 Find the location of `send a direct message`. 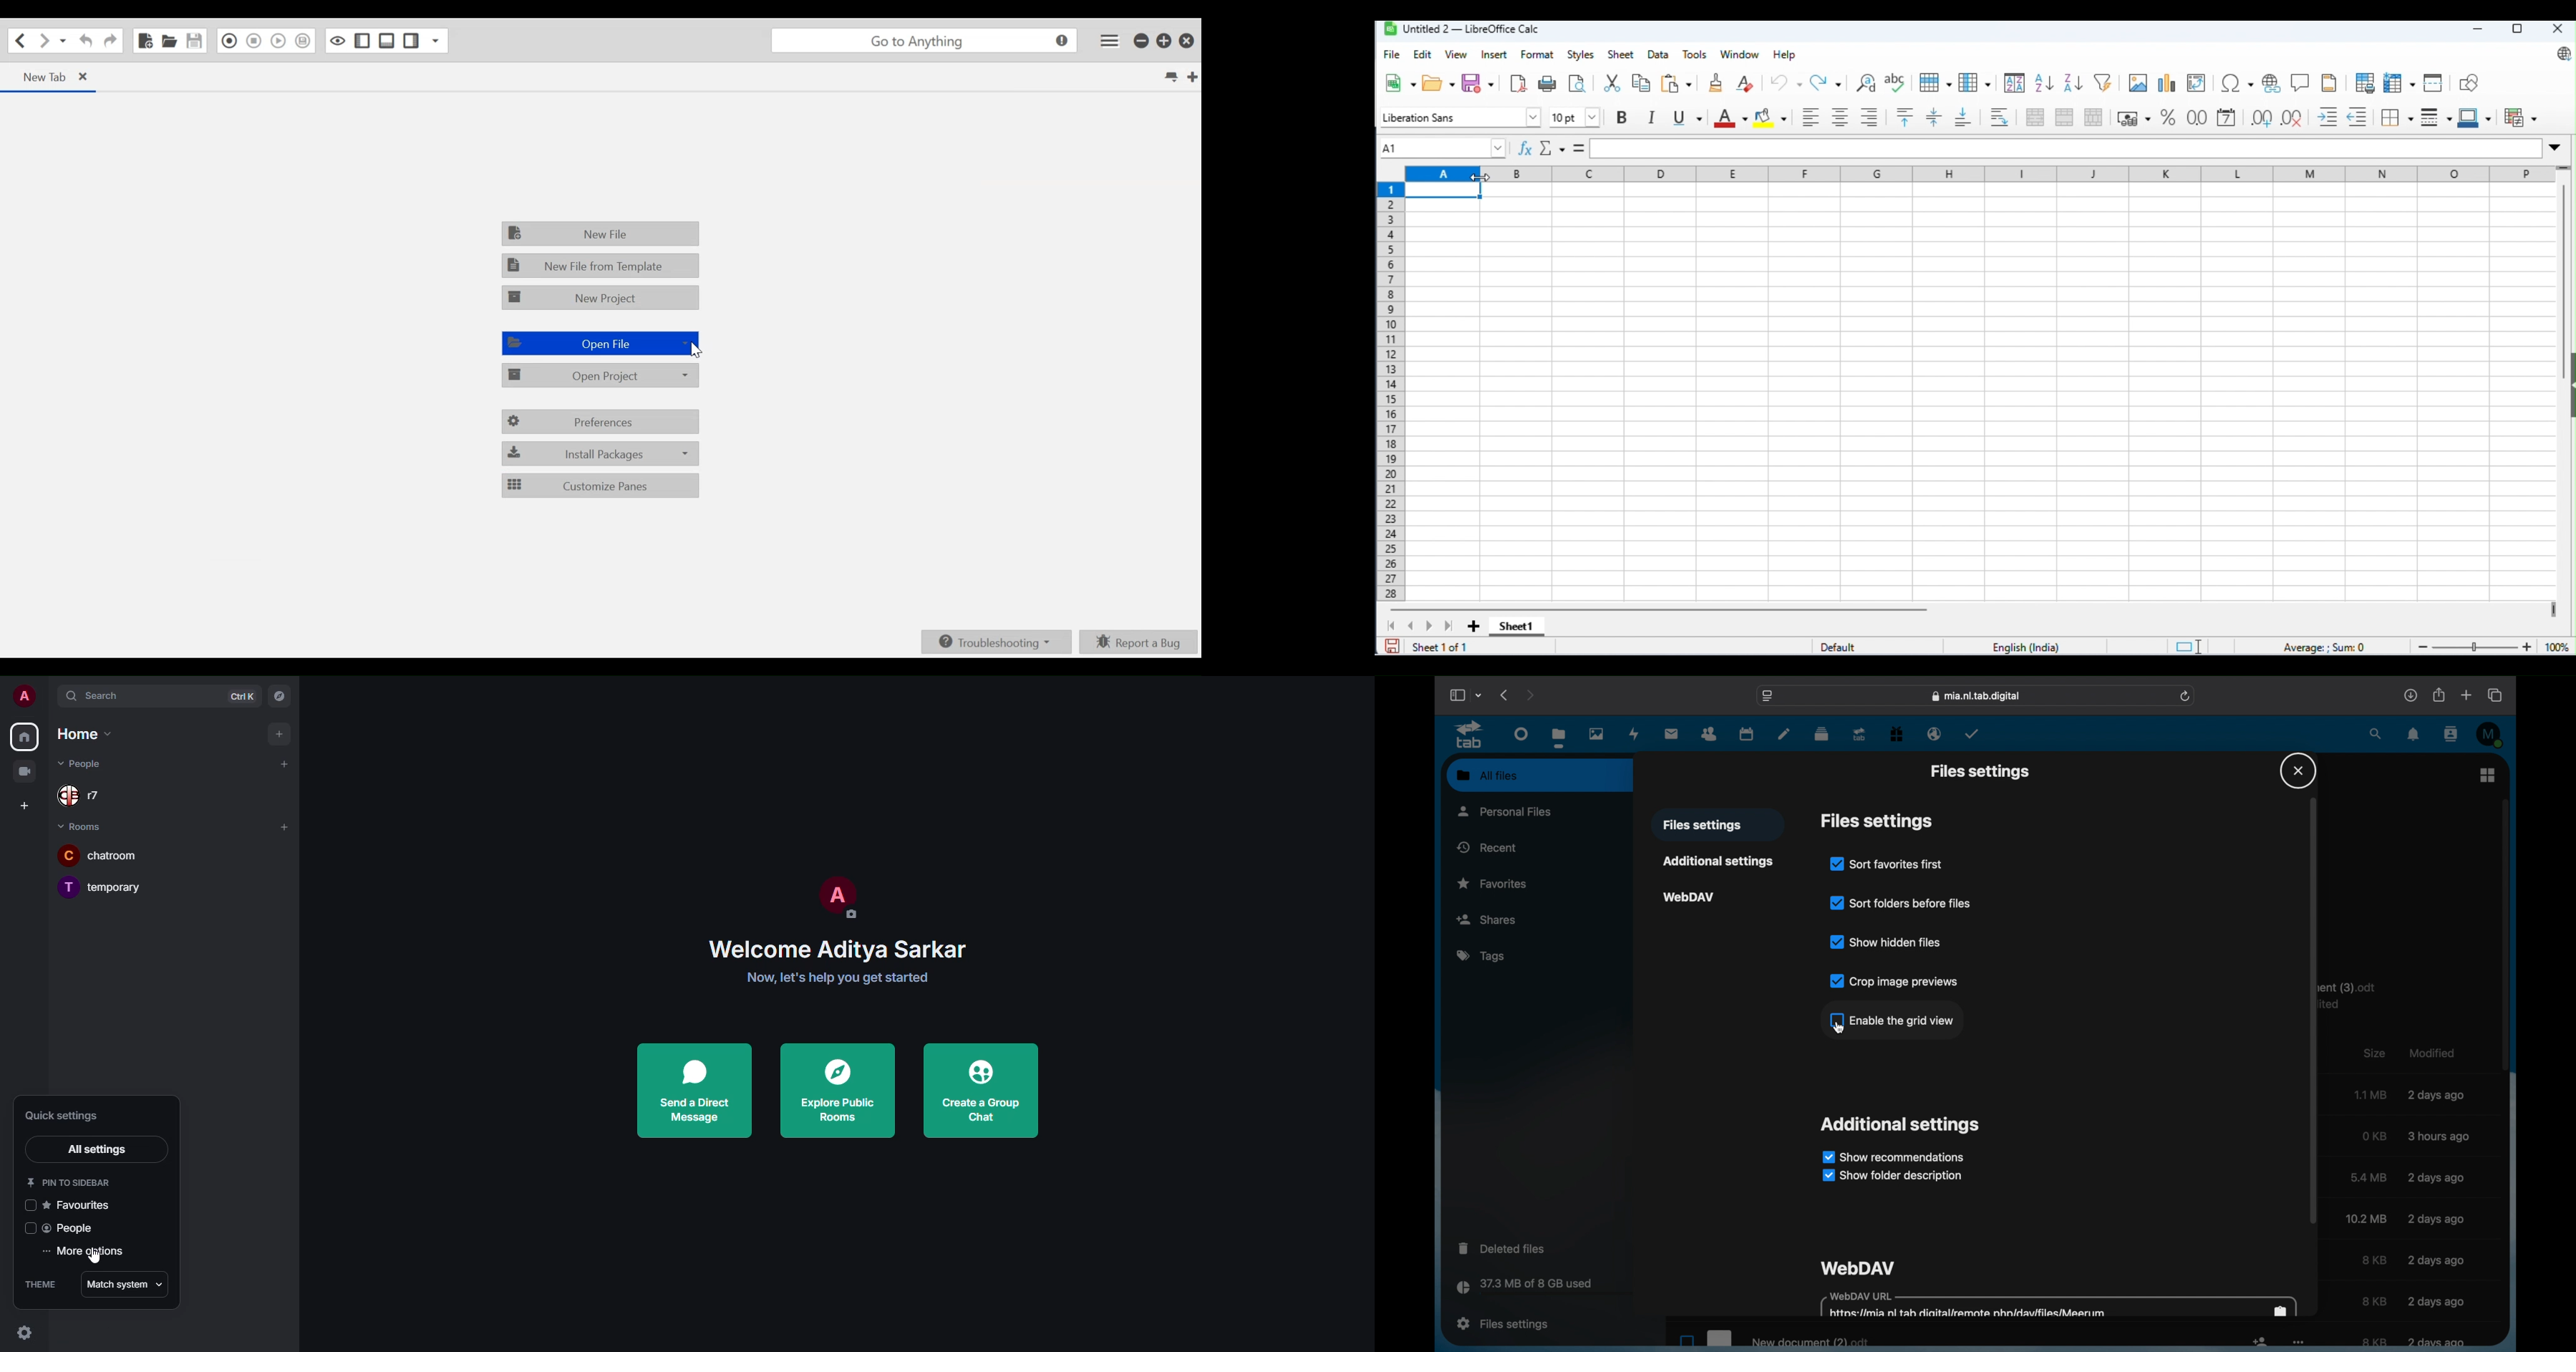

send a direct message is located at coordinates (693, 1087).